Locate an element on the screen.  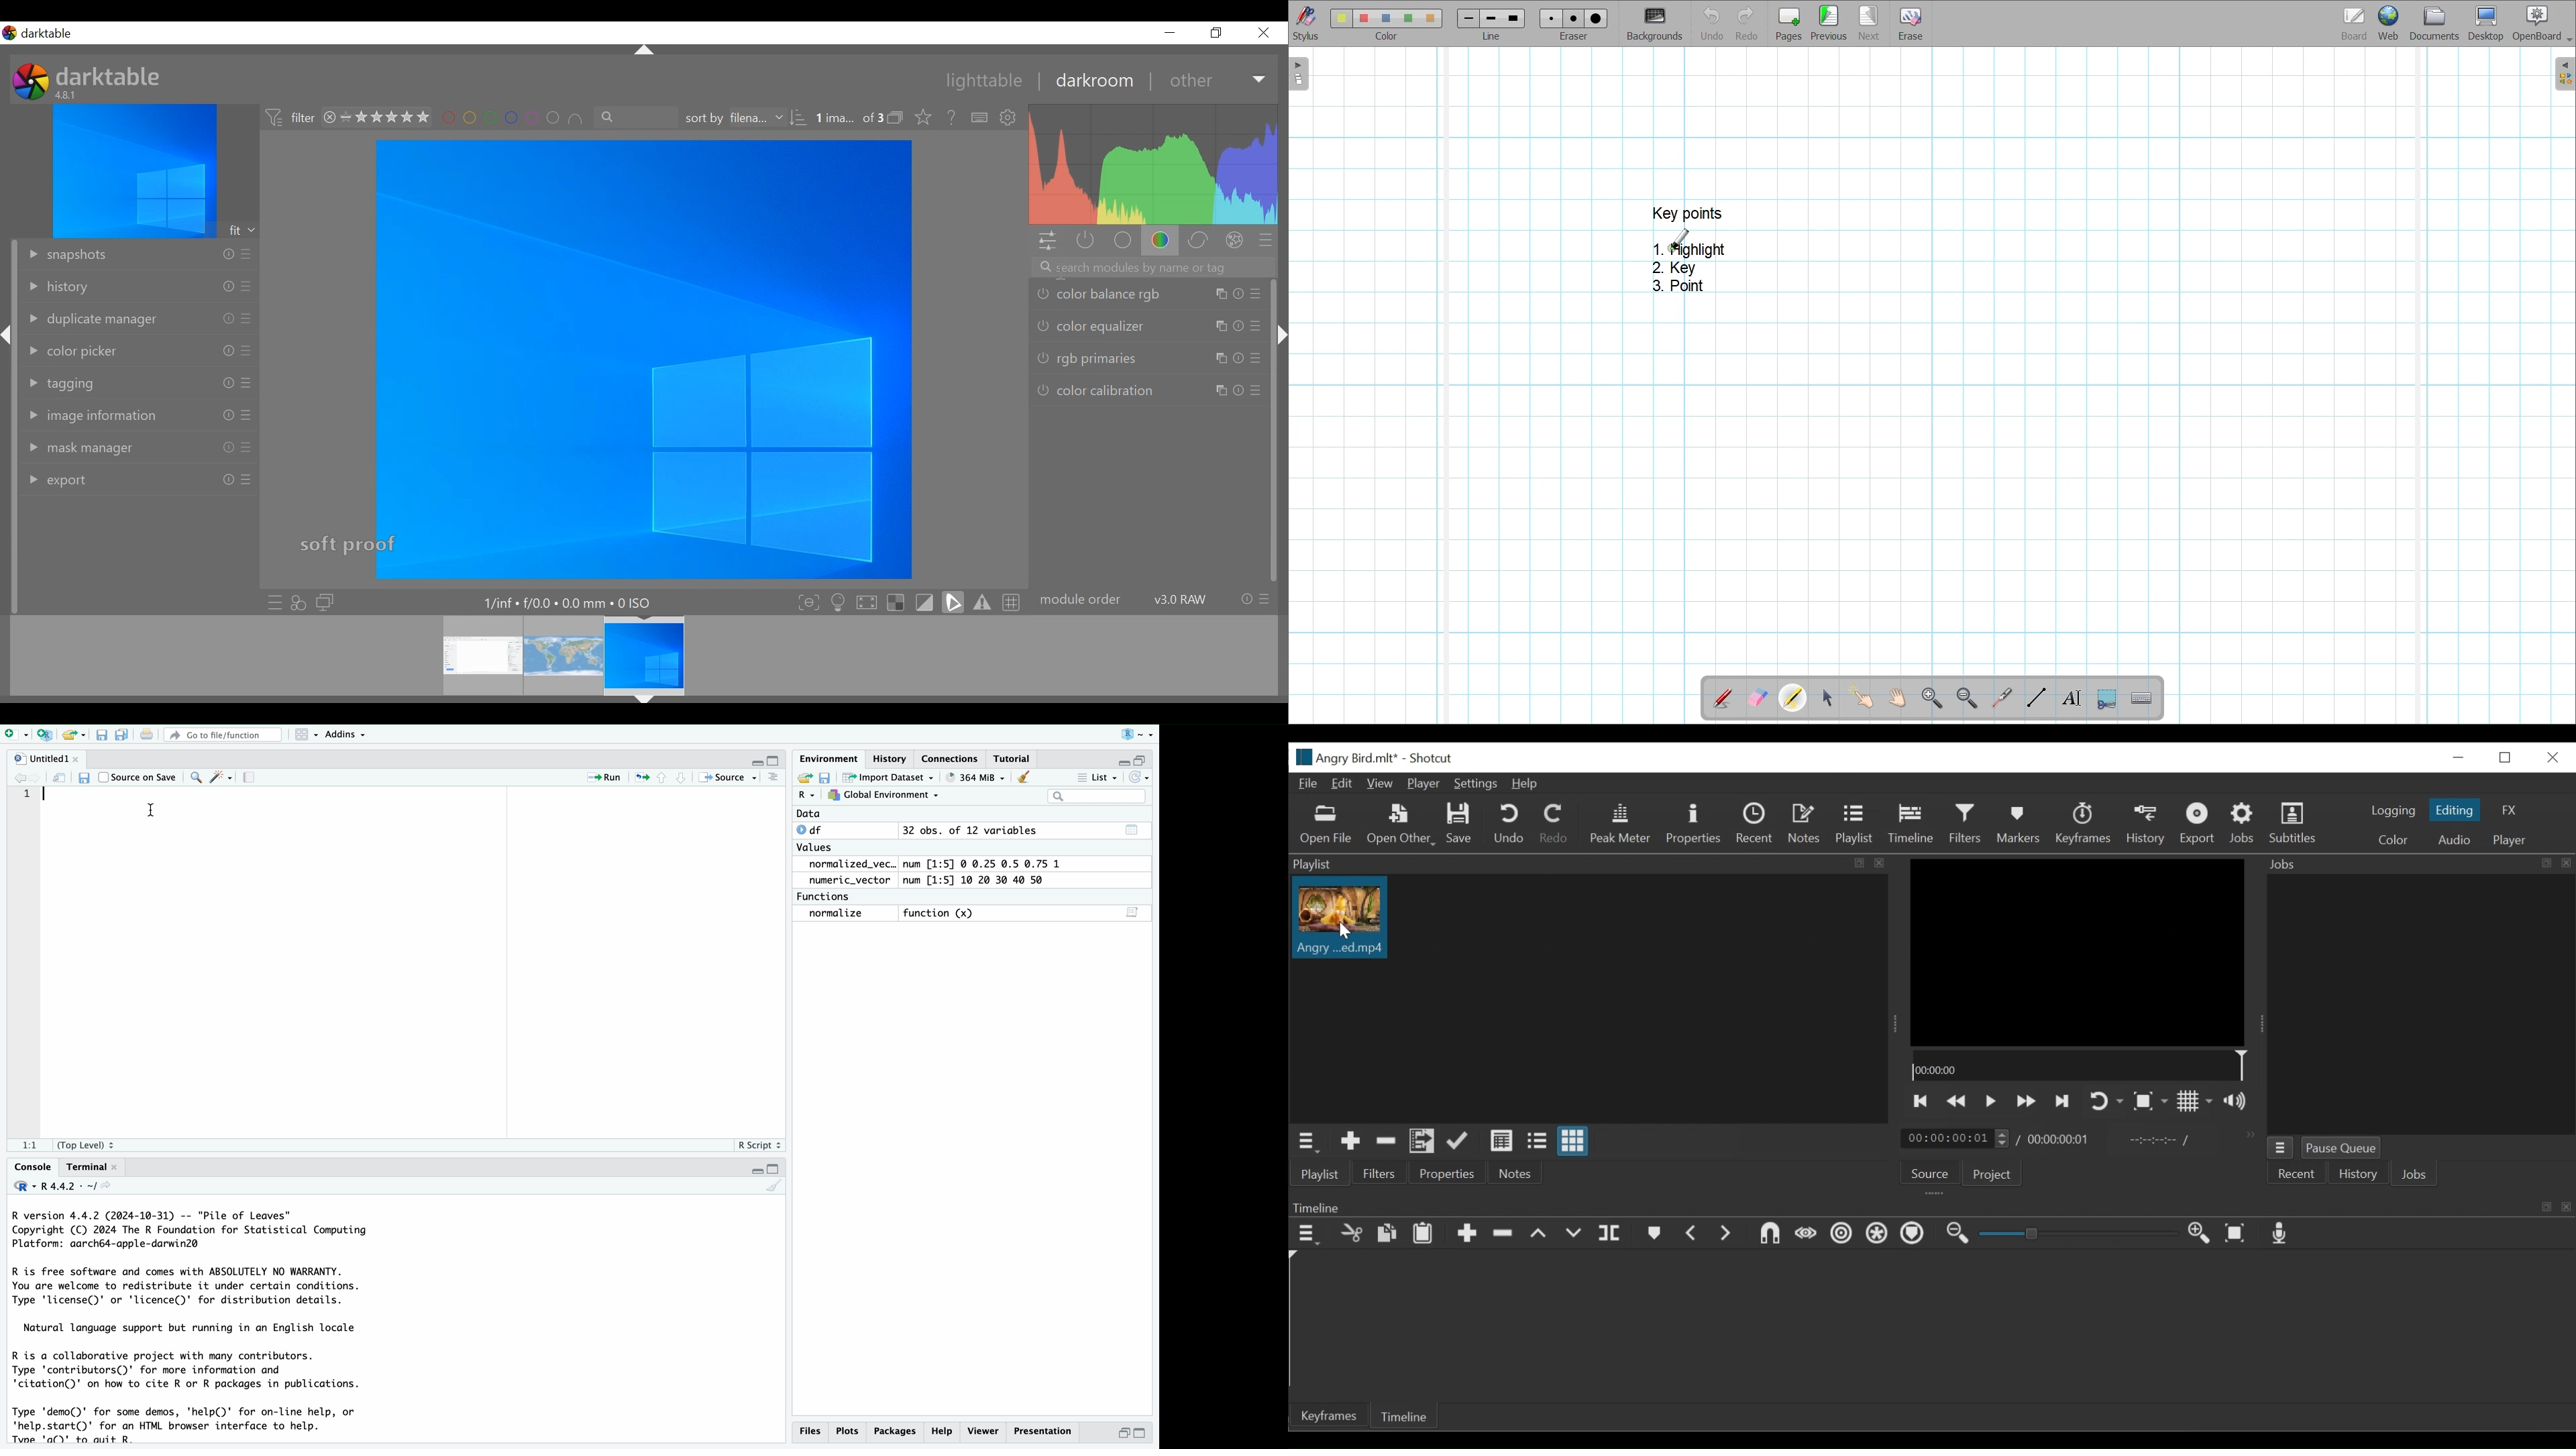
View is located at coordinates (1379, 782).